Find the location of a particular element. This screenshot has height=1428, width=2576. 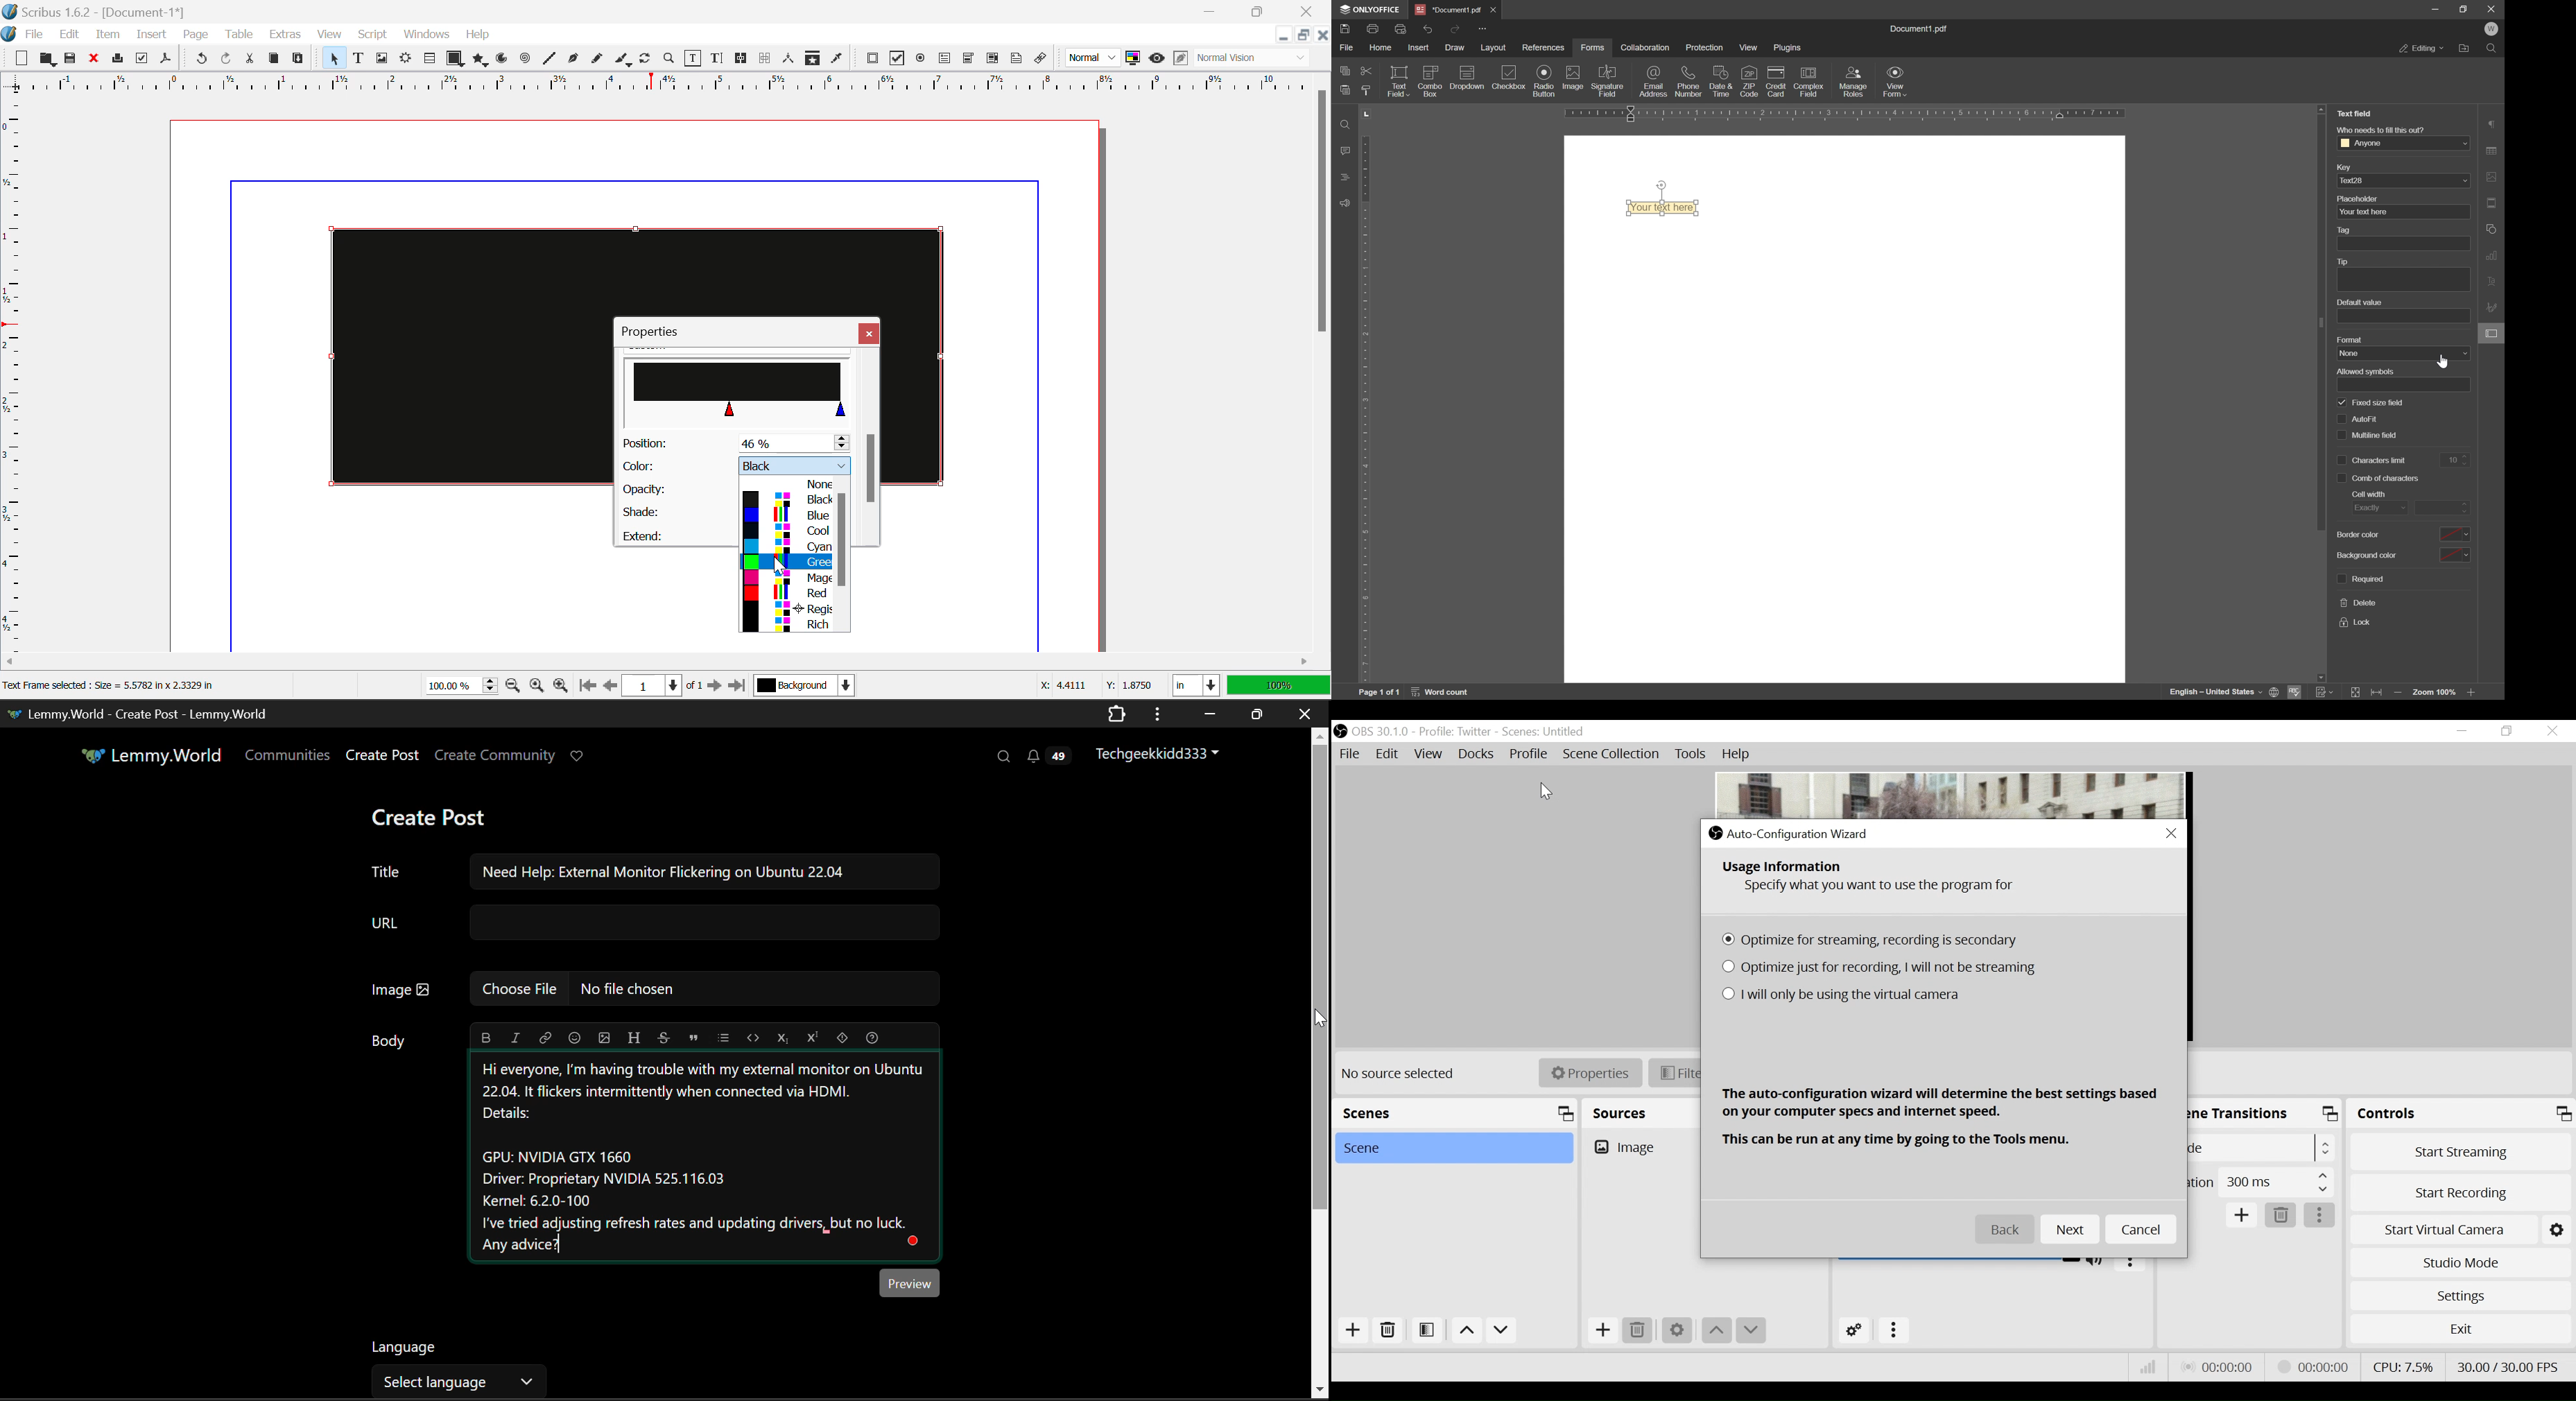

Remove is located at coordinates (1386, 1333).